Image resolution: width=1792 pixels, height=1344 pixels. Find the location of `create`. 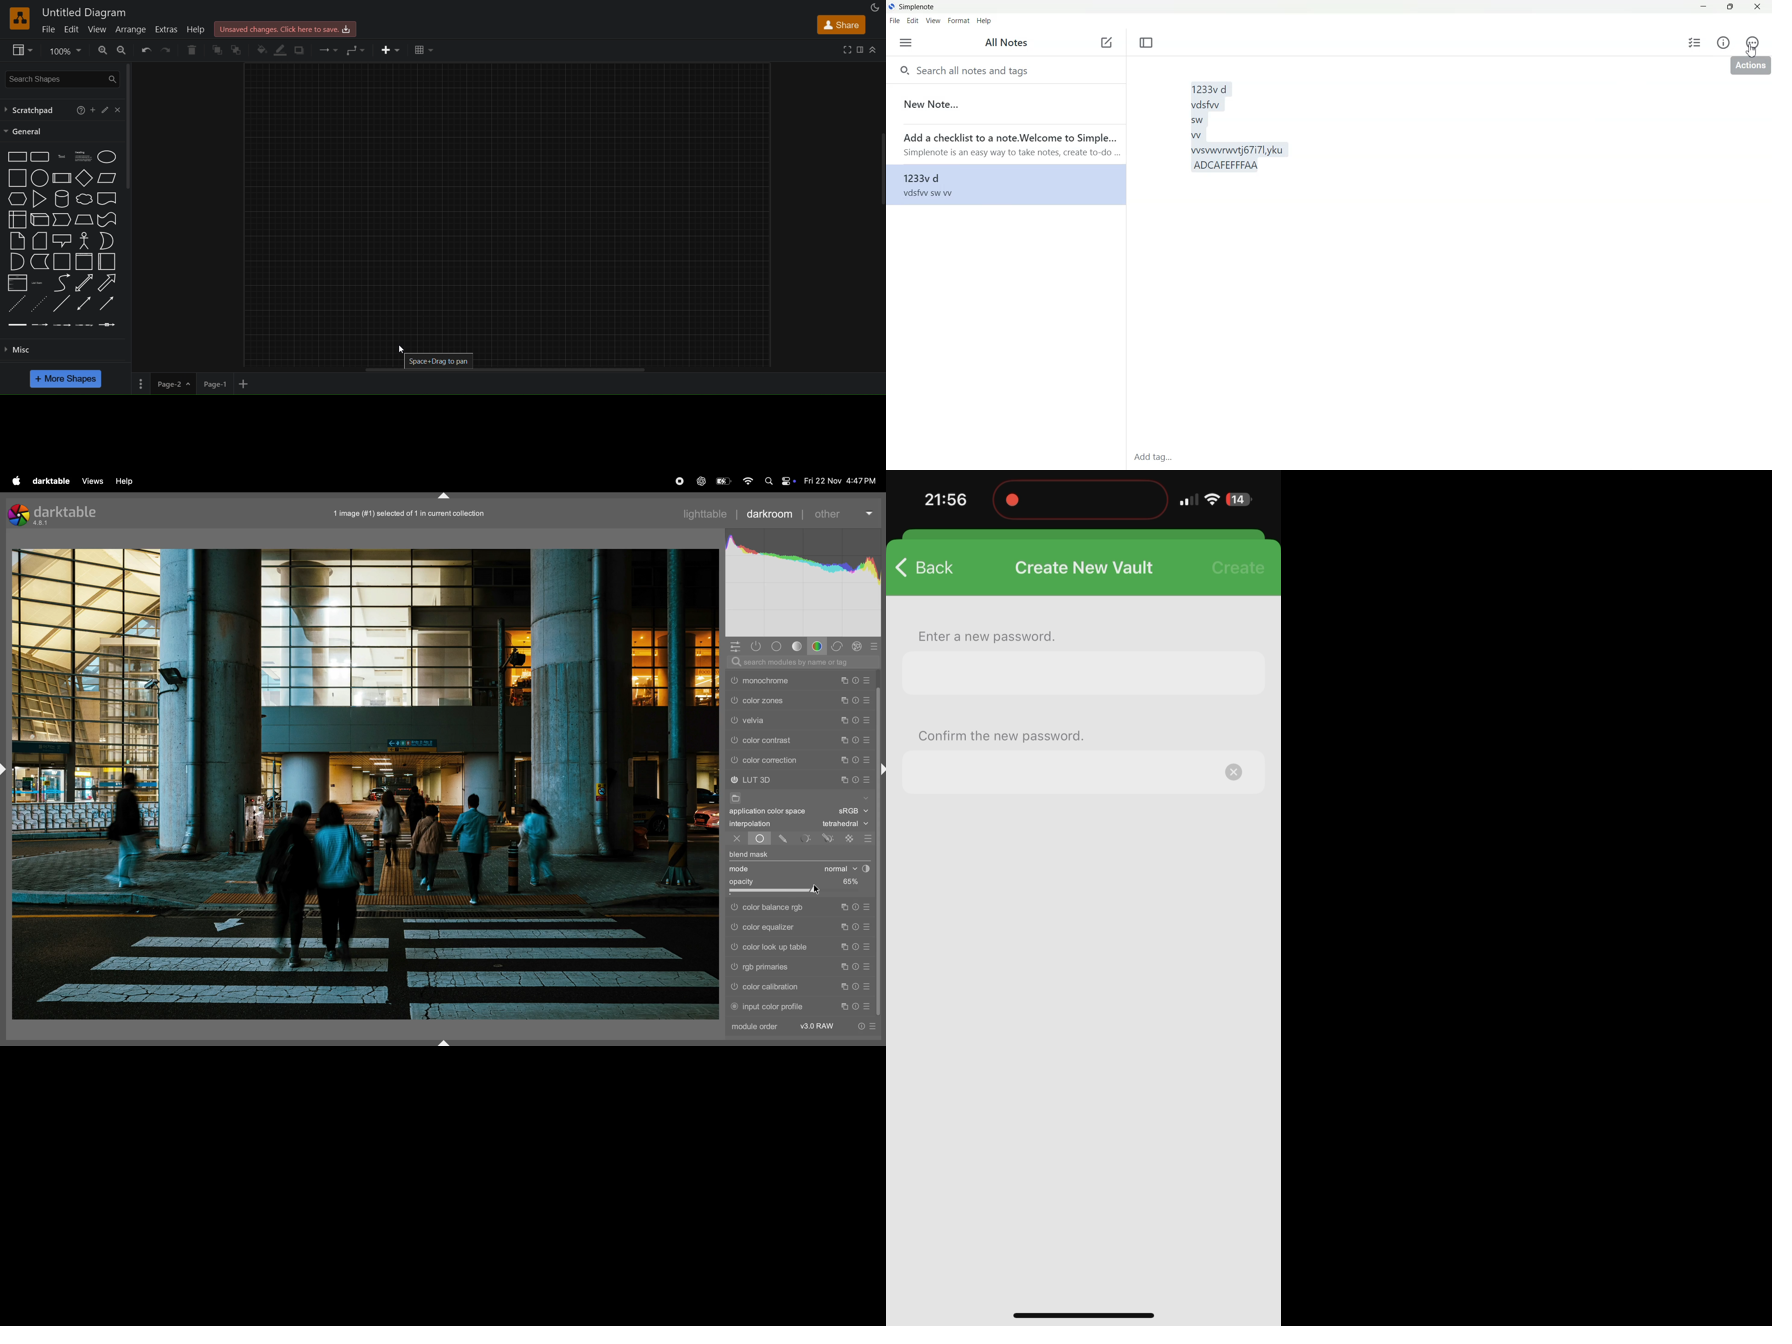

create is located at coordinates (1238, 562).